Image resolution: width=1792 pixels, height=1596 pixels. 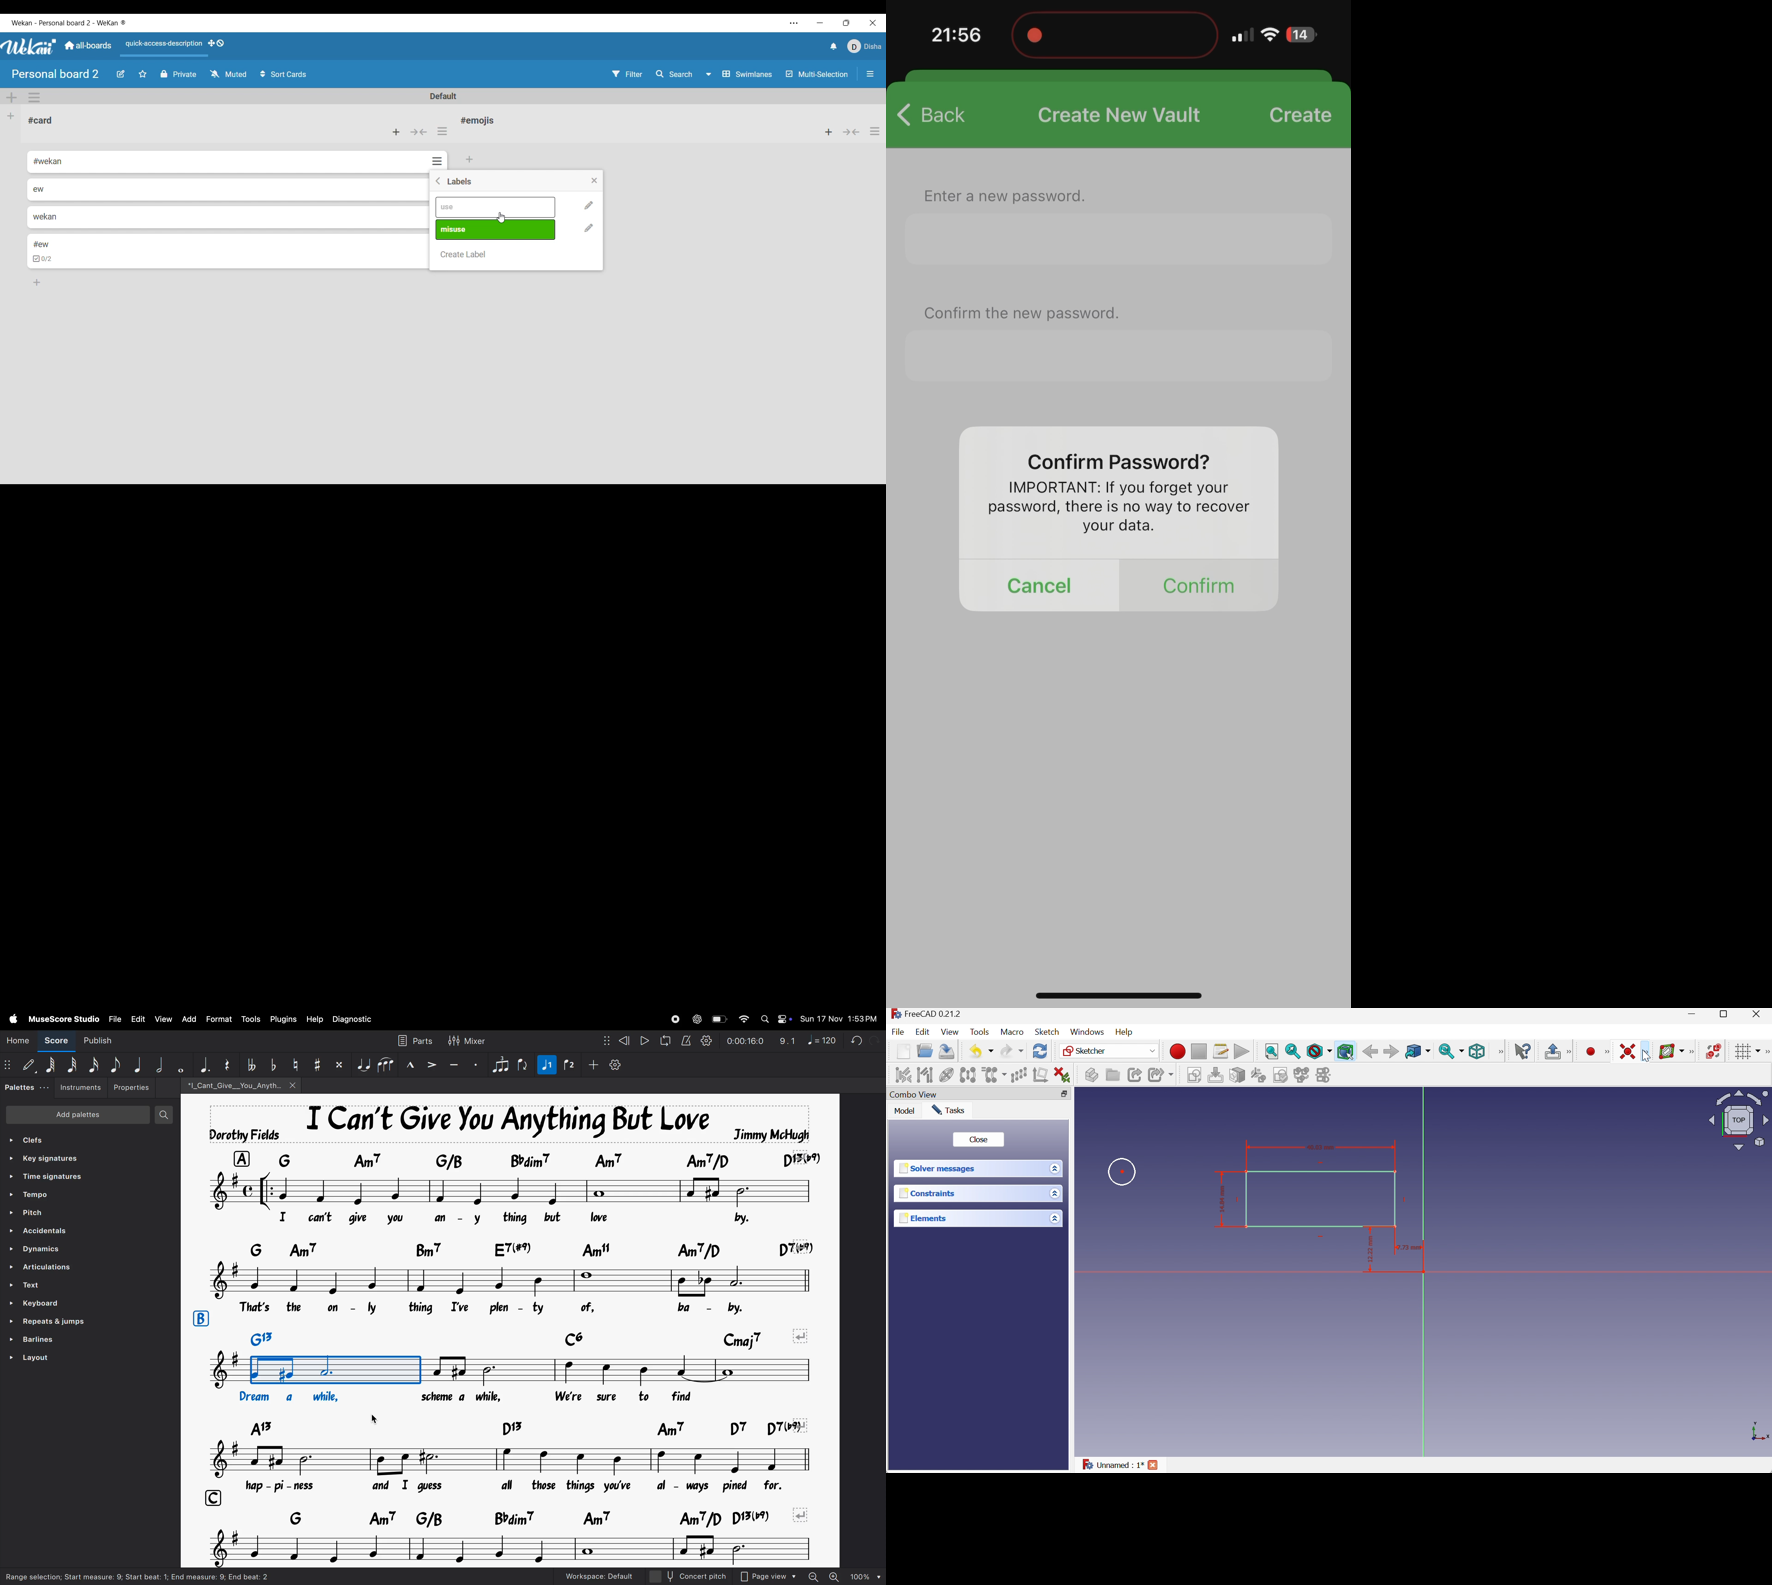 What do you see at coordinates (109, 1042) in the screenshot?
I see `publish` at bounding box center [109, 1042].